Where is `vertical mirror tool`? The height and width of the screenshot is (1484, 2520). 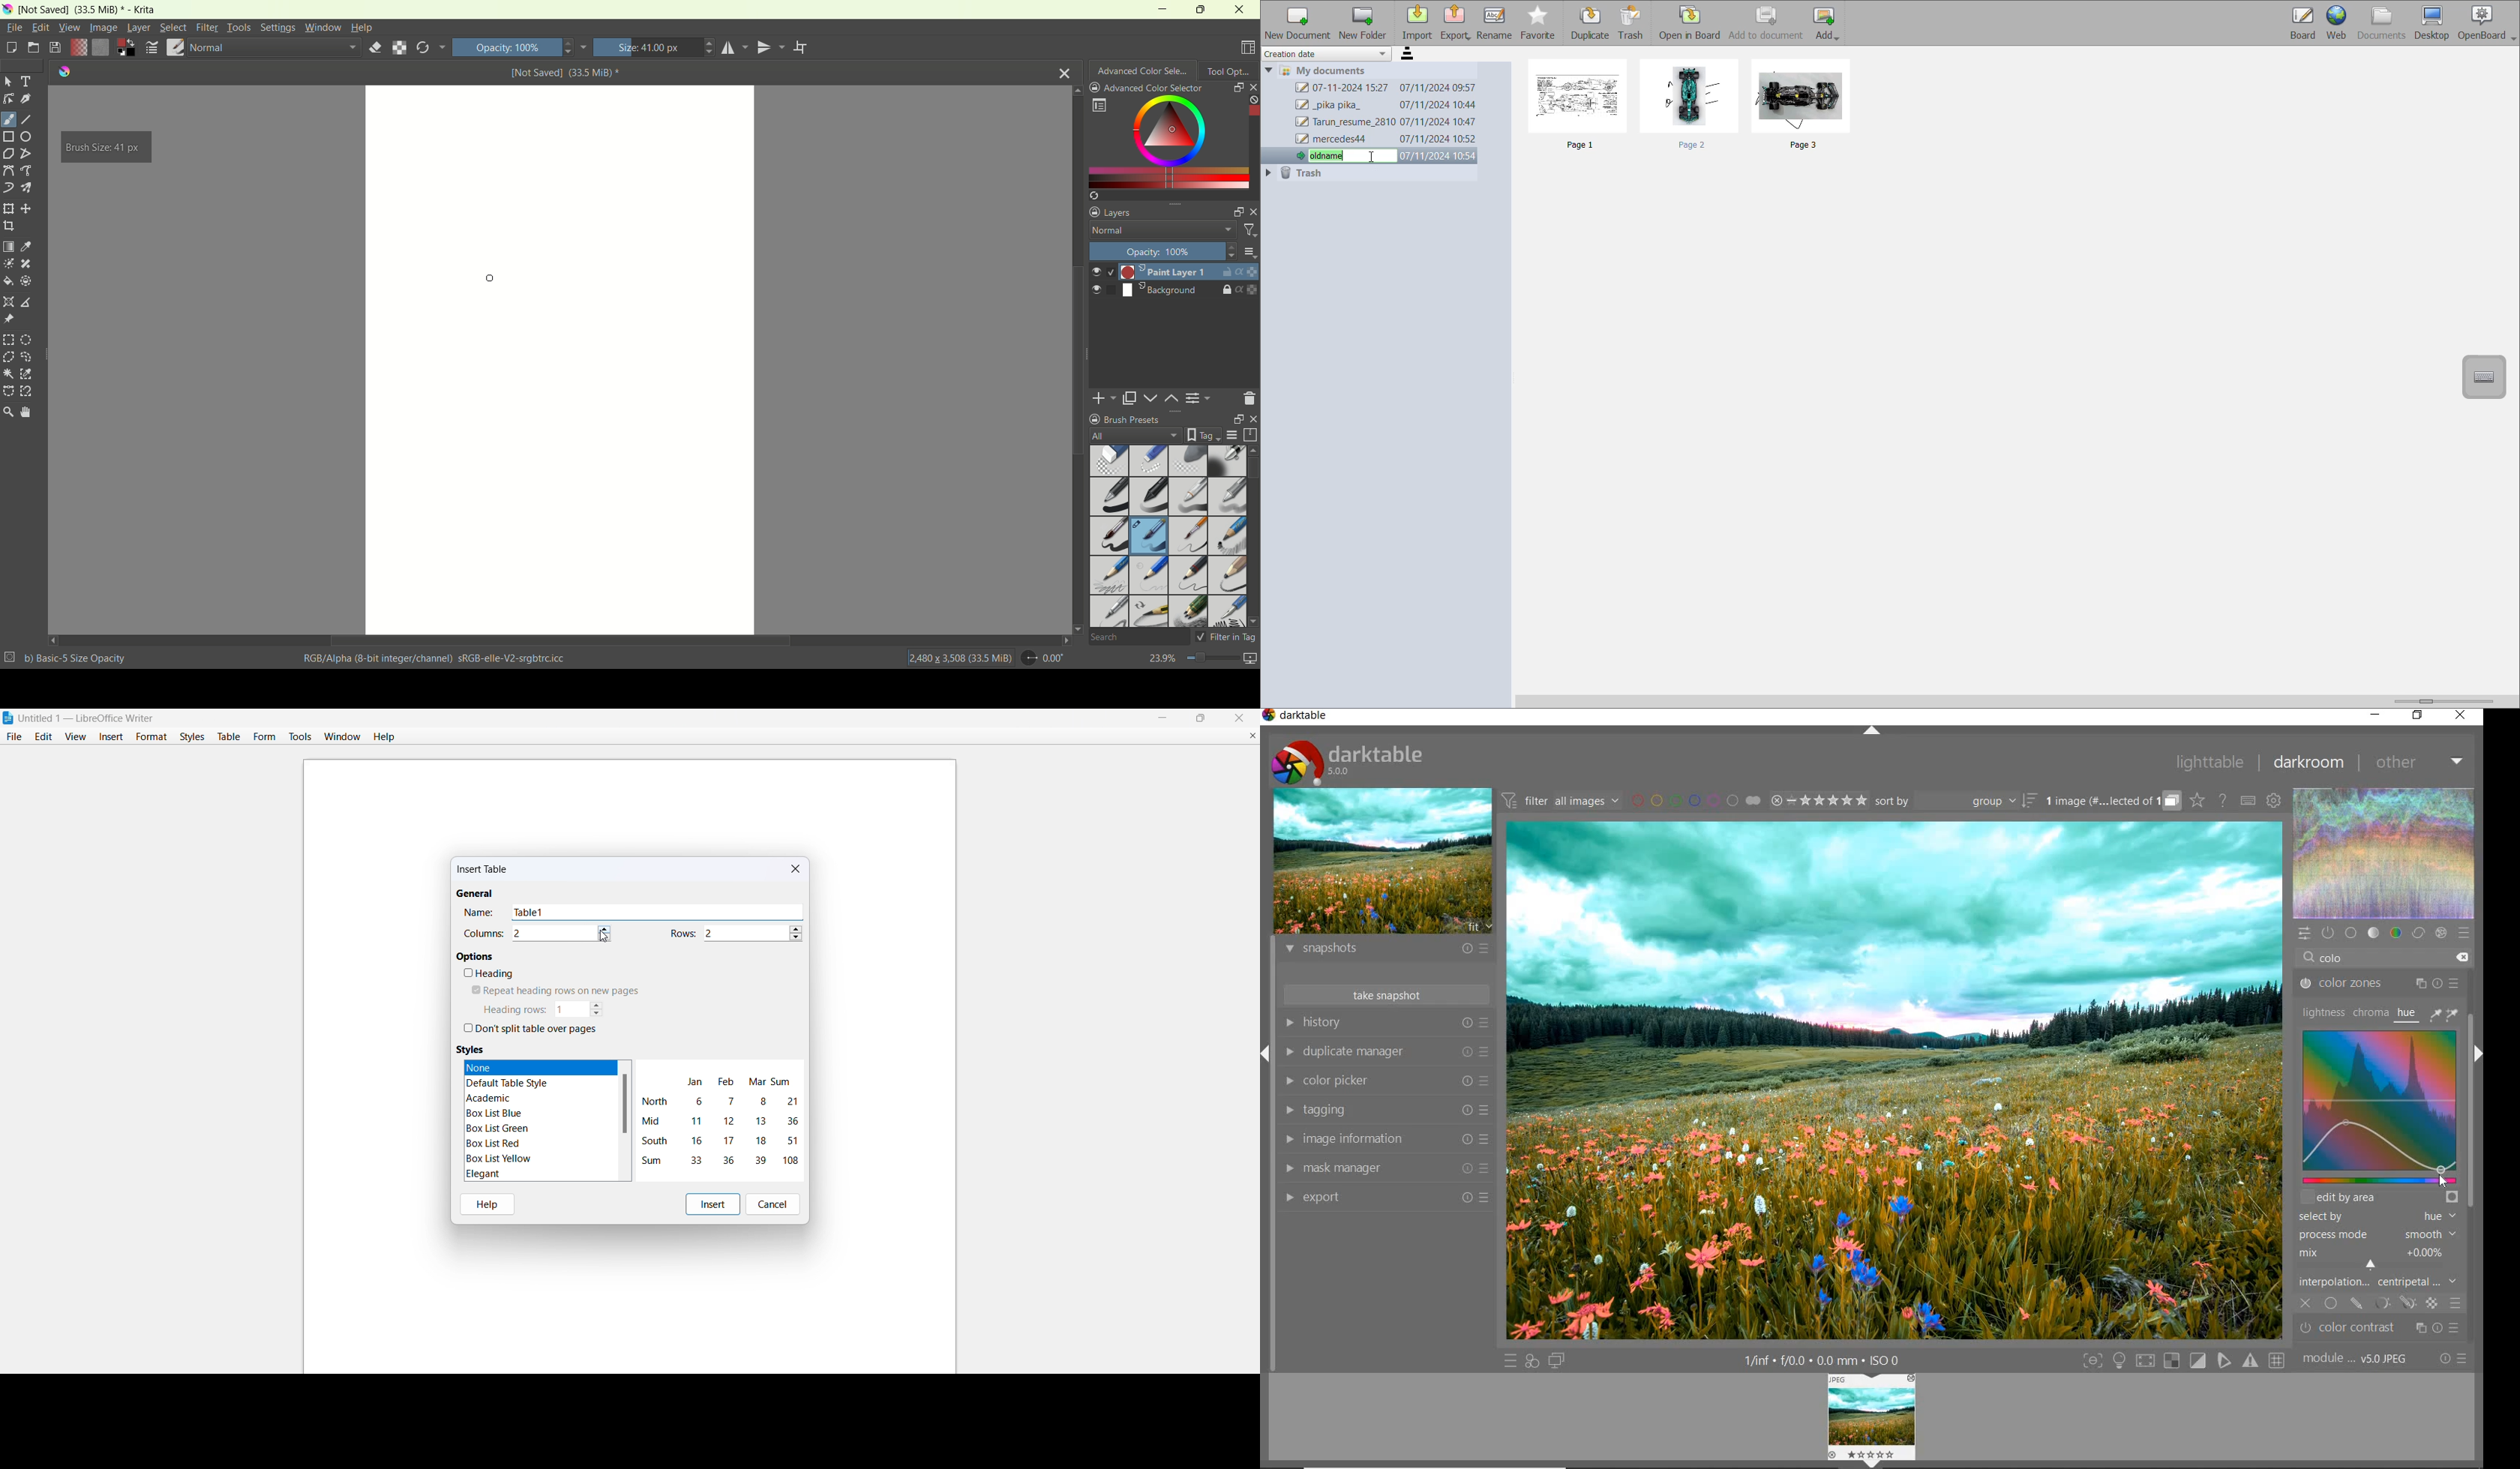
vertical mirror tool is located at coordinates (773, 47).